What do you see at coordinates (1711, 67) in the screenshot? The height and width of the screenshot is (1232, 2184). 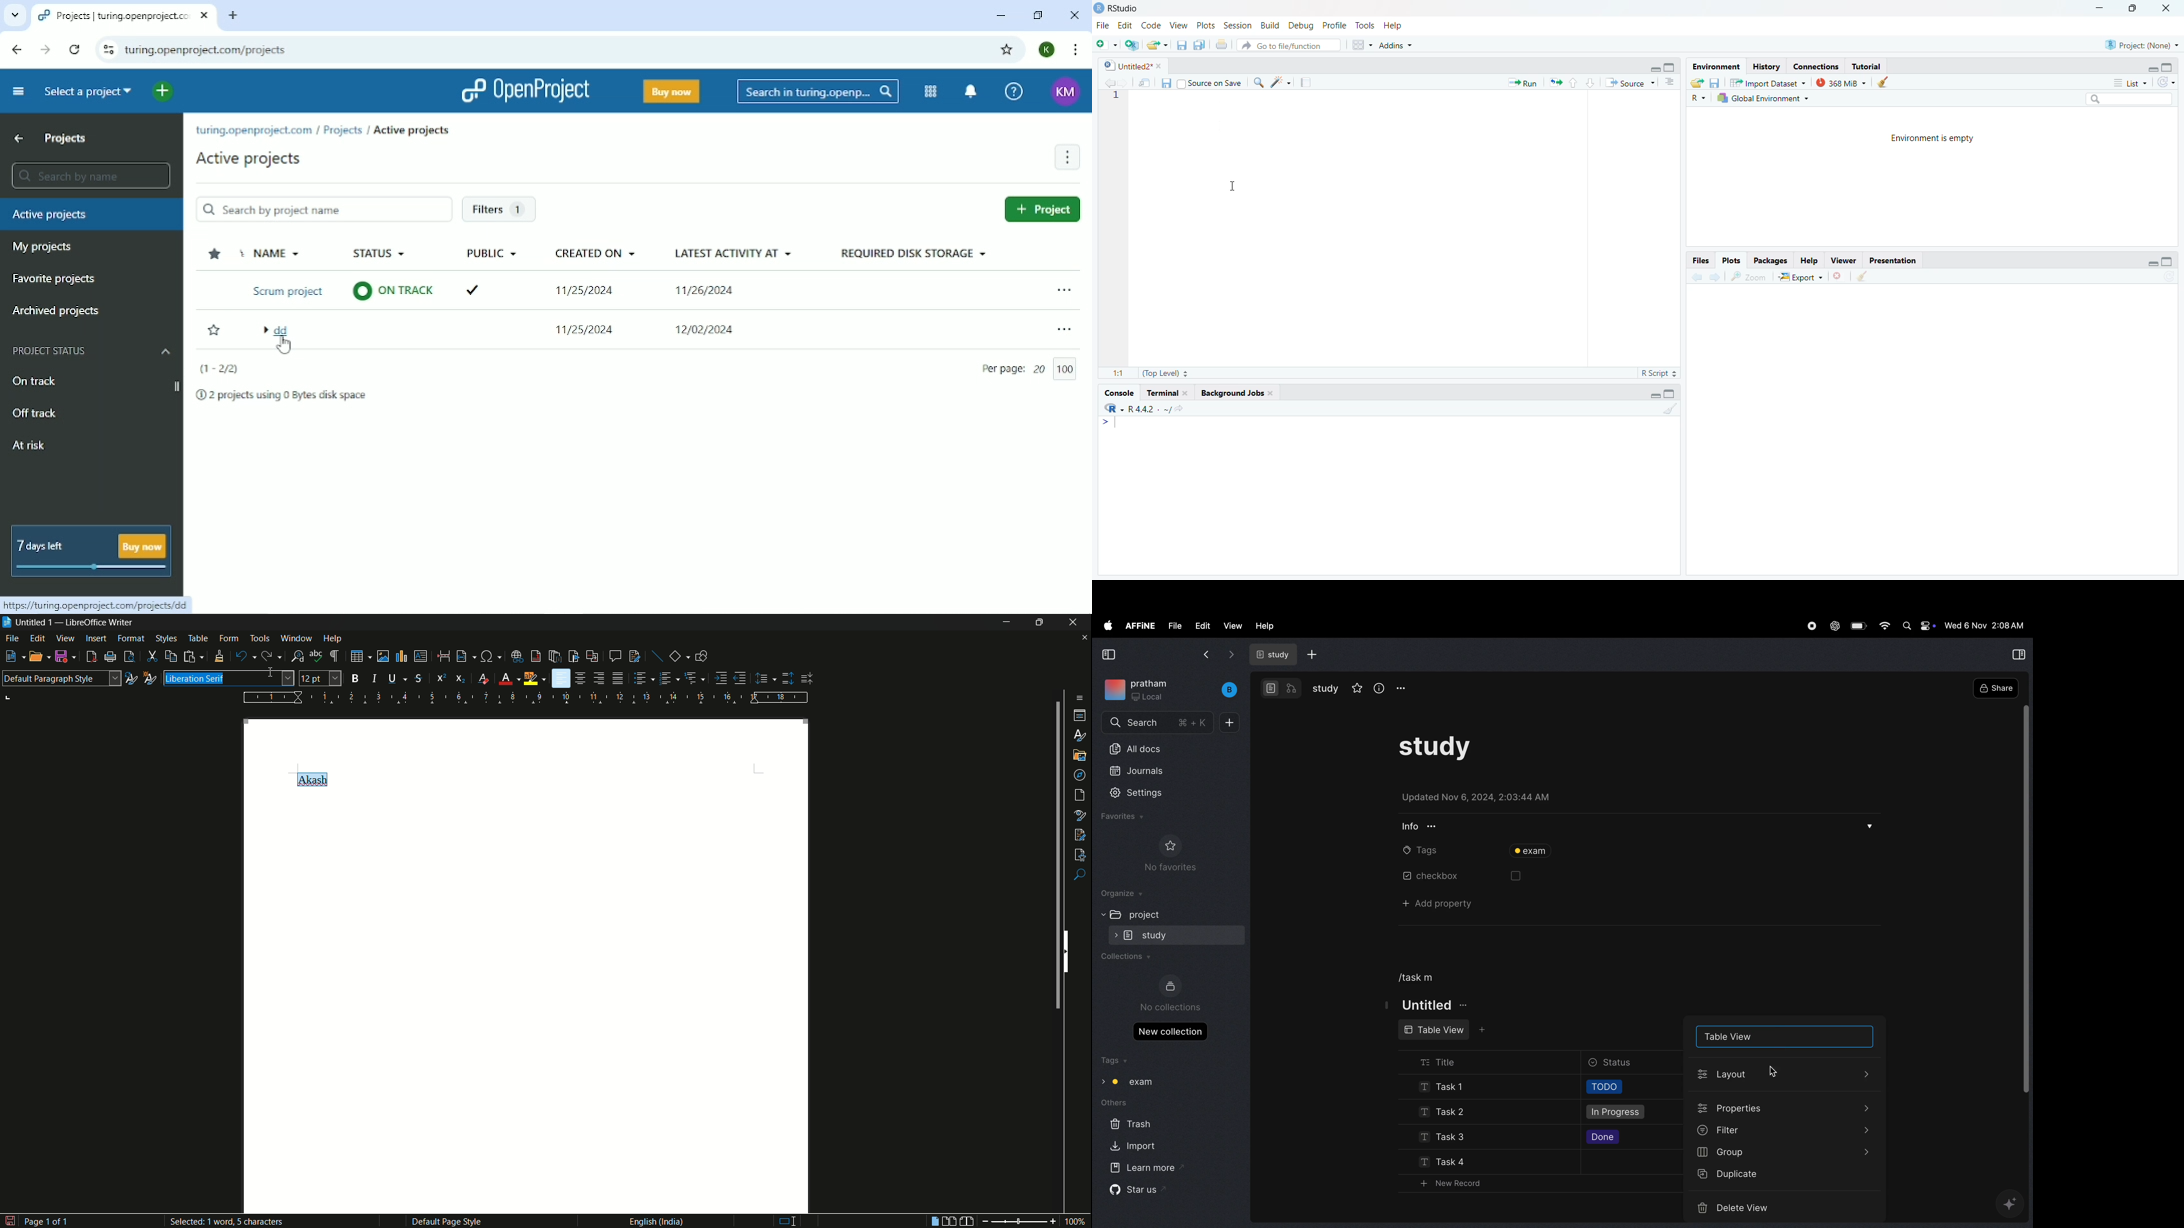 I see `Environment` at bounding box center [1711, 67].